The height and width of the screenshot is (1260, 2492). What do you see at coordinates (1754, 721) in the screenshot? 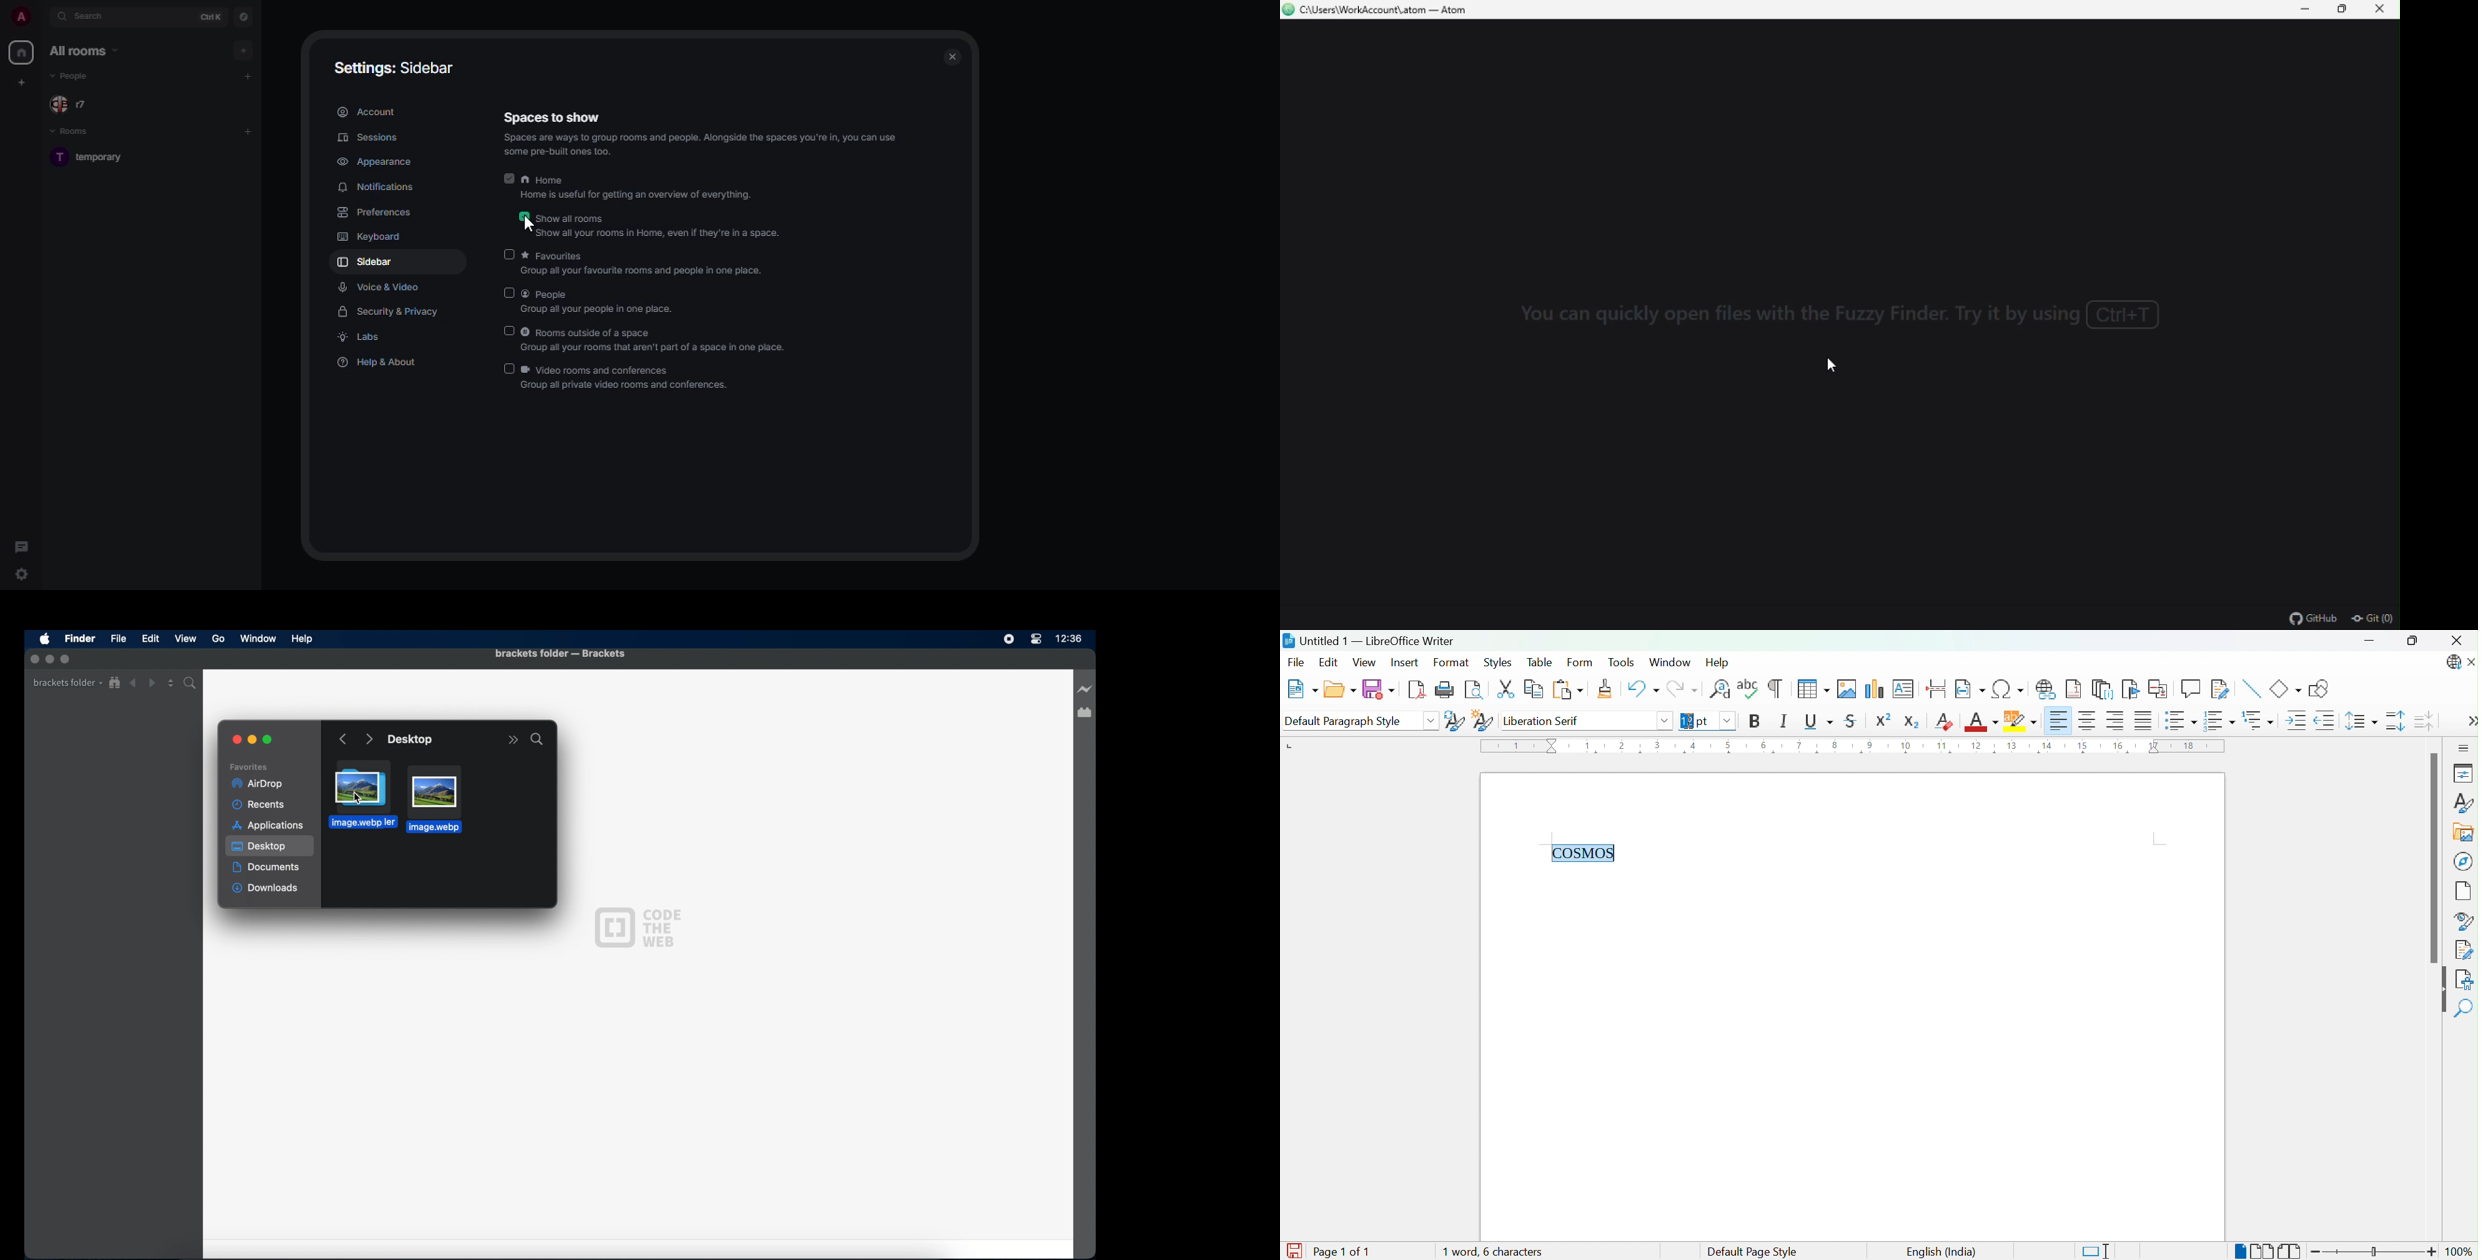
I see `Bold` at bounding box center [1754, 721].